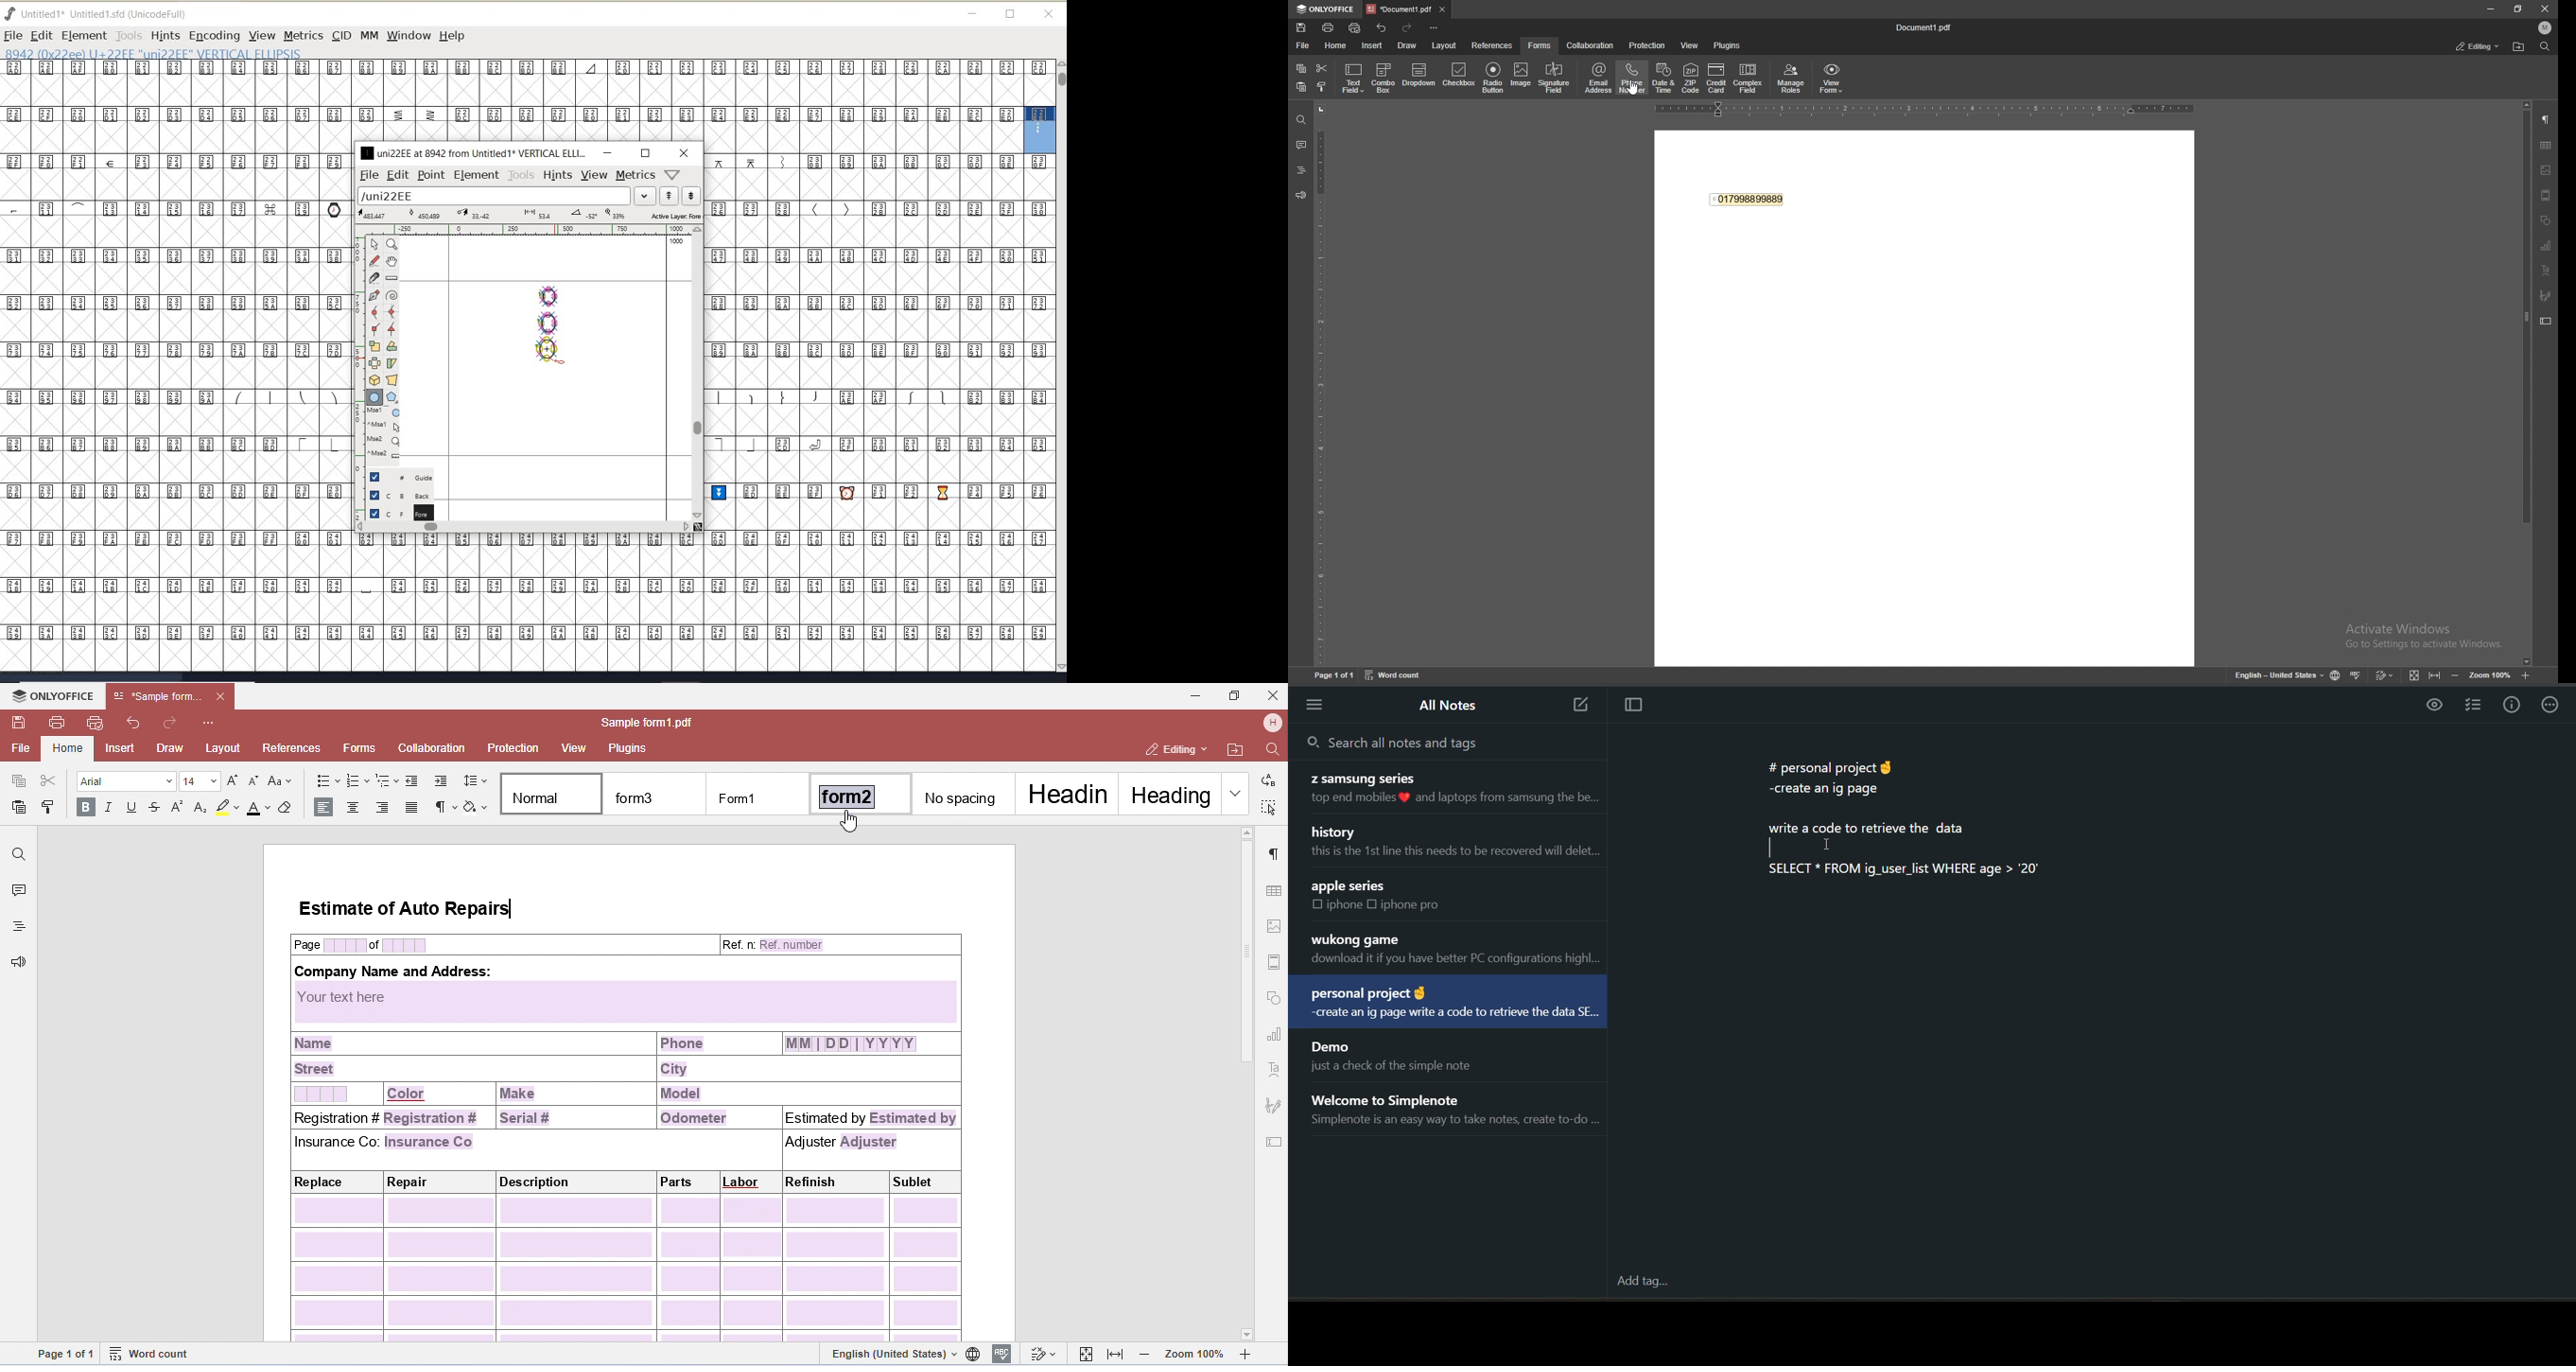 The image size is (2576, 1372). I want to click on actions, so click(2553, 706).